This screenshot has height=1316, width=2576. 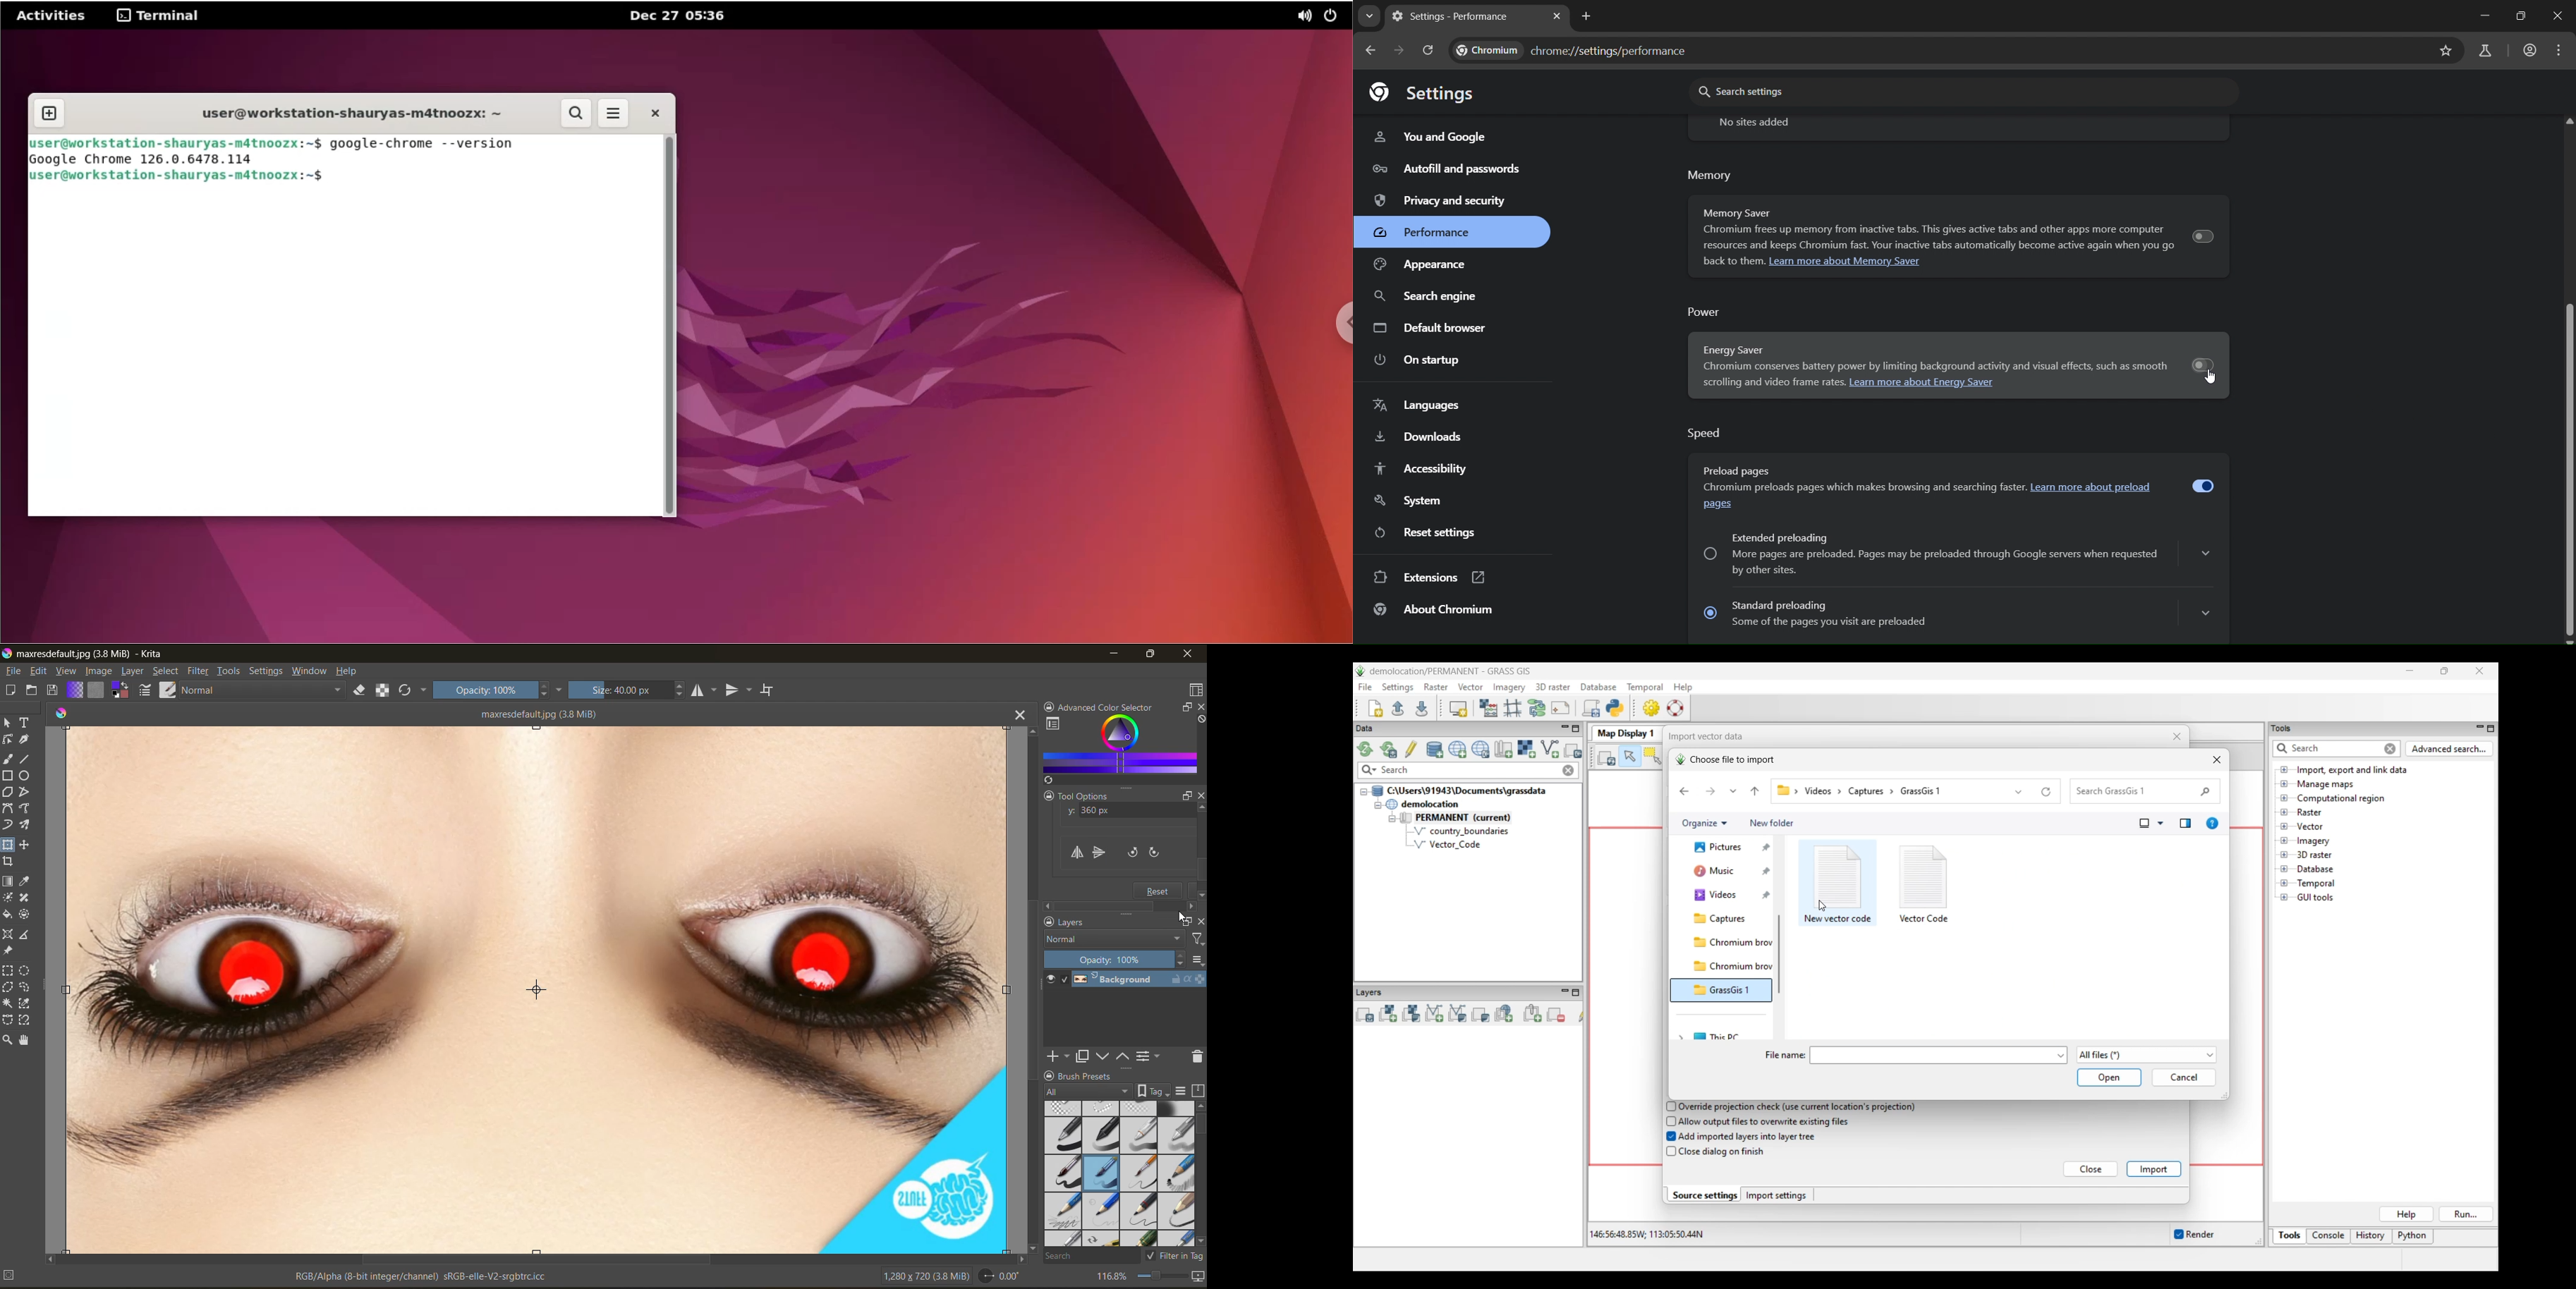 I want to click on Advanced color selector, so click(x=1113, y=705).